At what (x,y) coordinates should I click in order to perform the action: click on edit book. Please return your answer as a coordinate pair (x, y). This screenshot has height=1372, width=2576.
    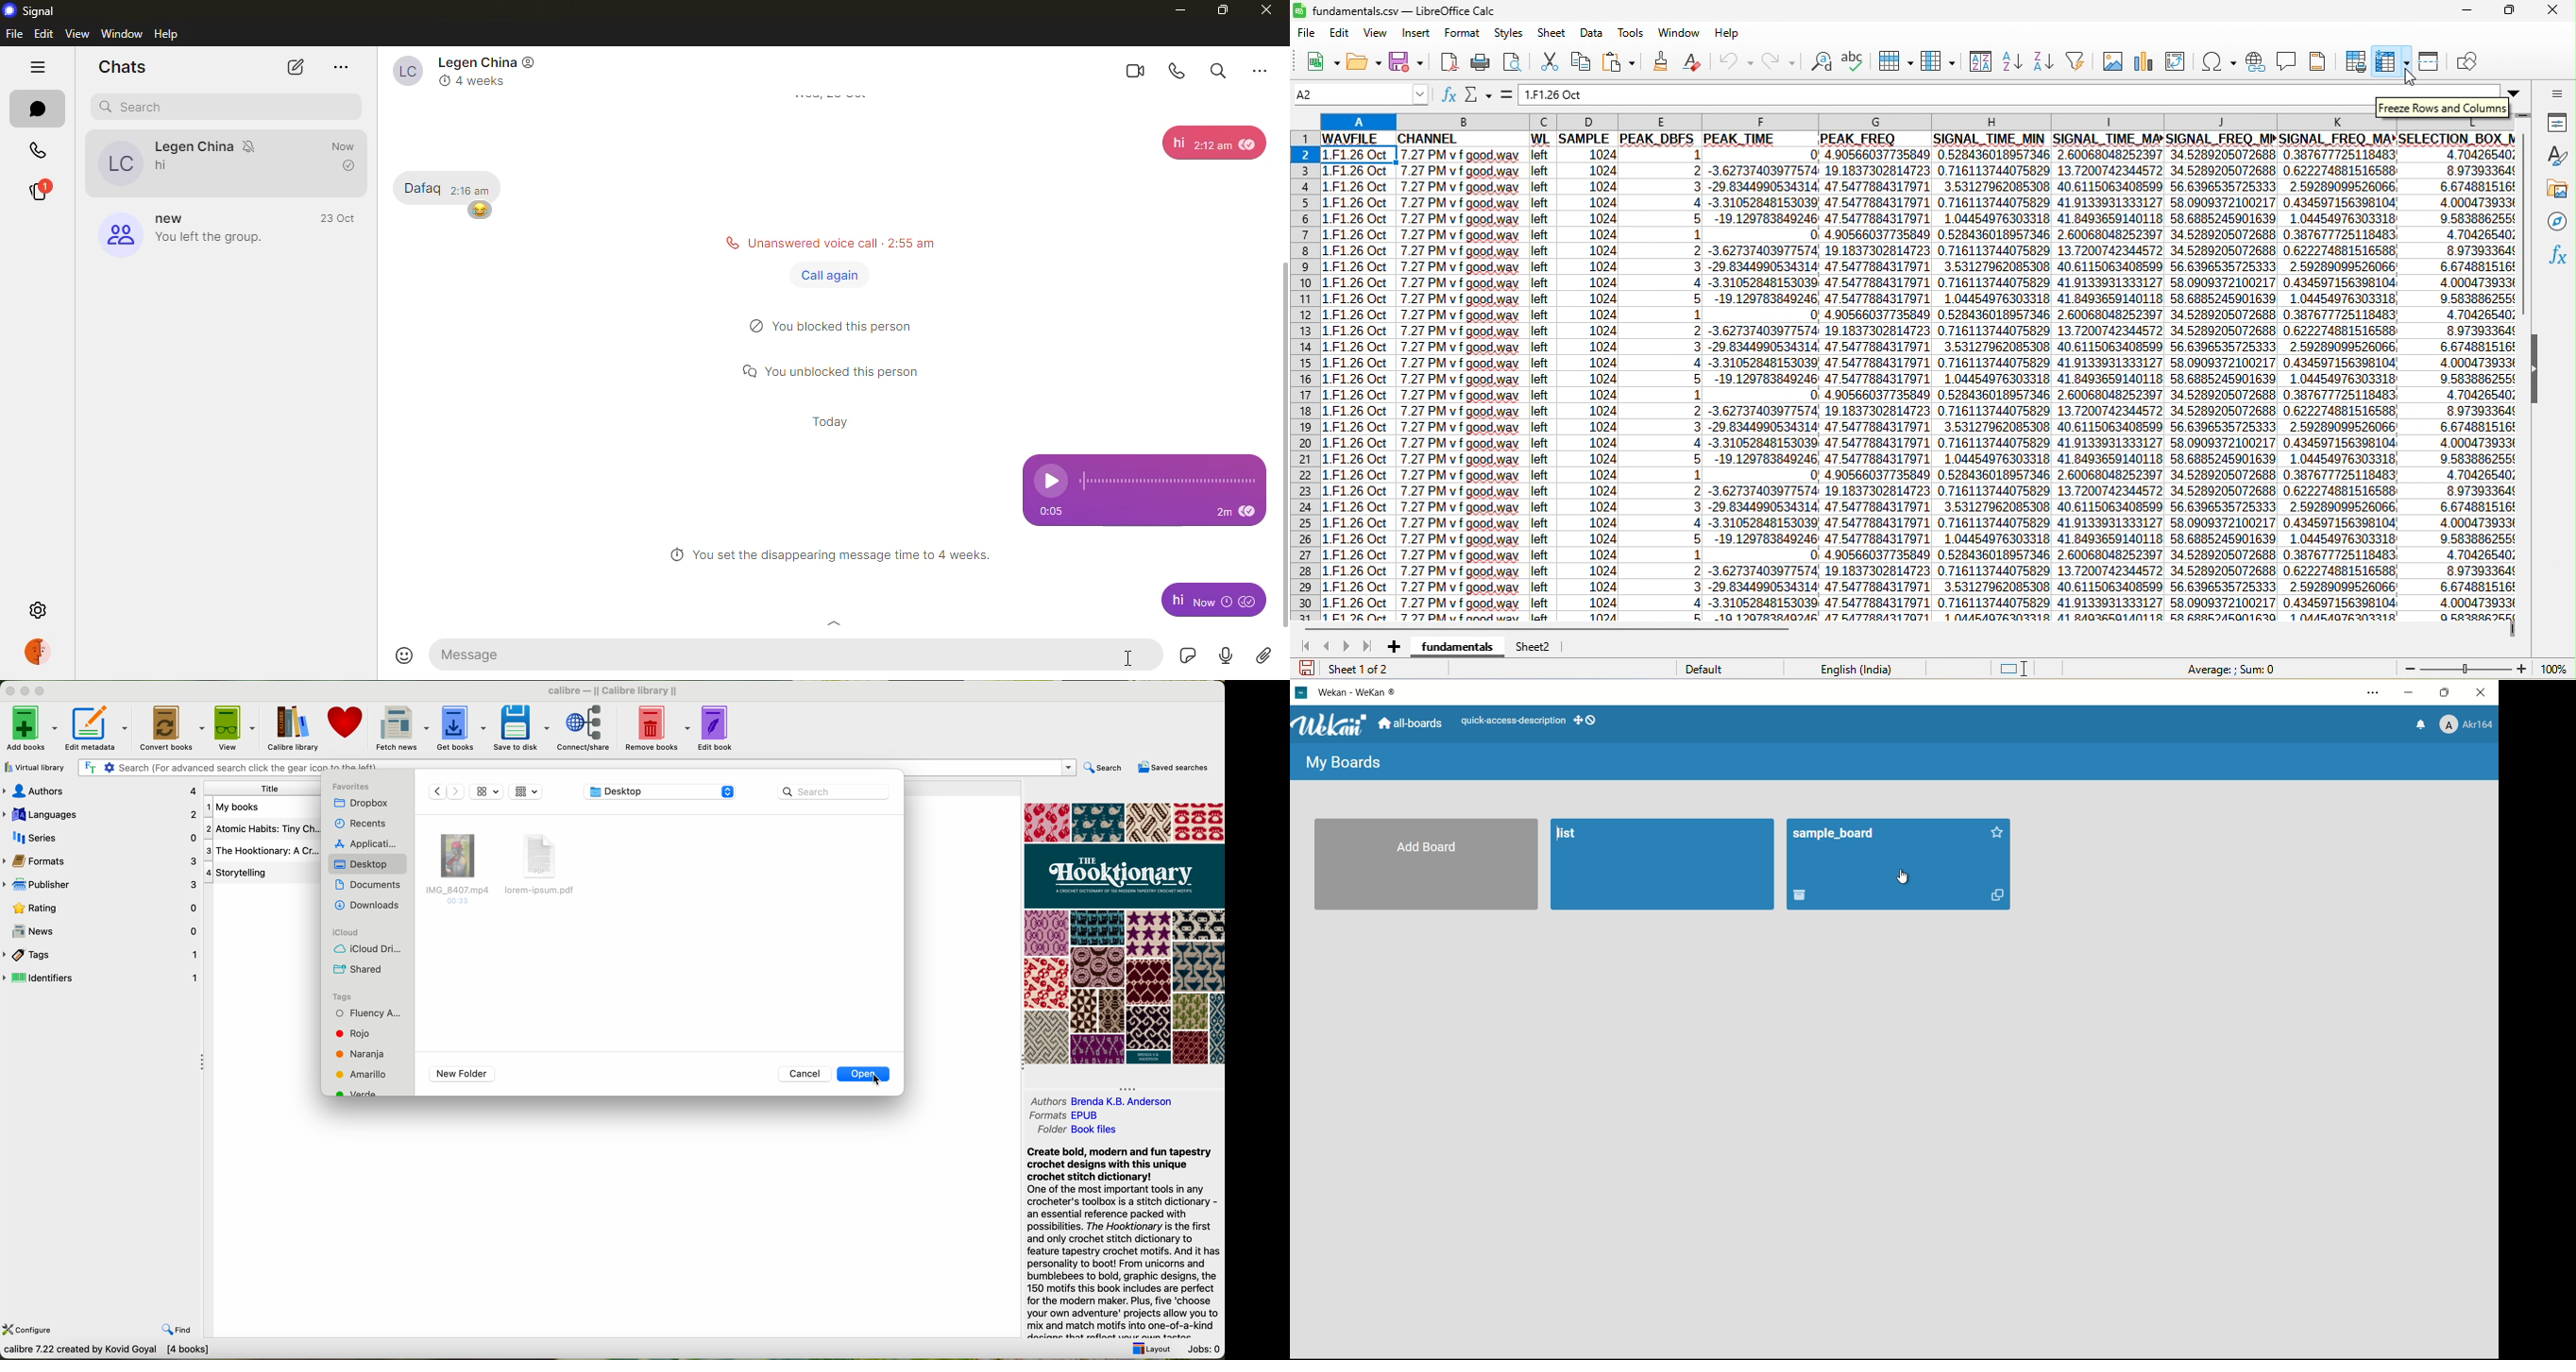
    Looking at the image, I should click on (719, 728).